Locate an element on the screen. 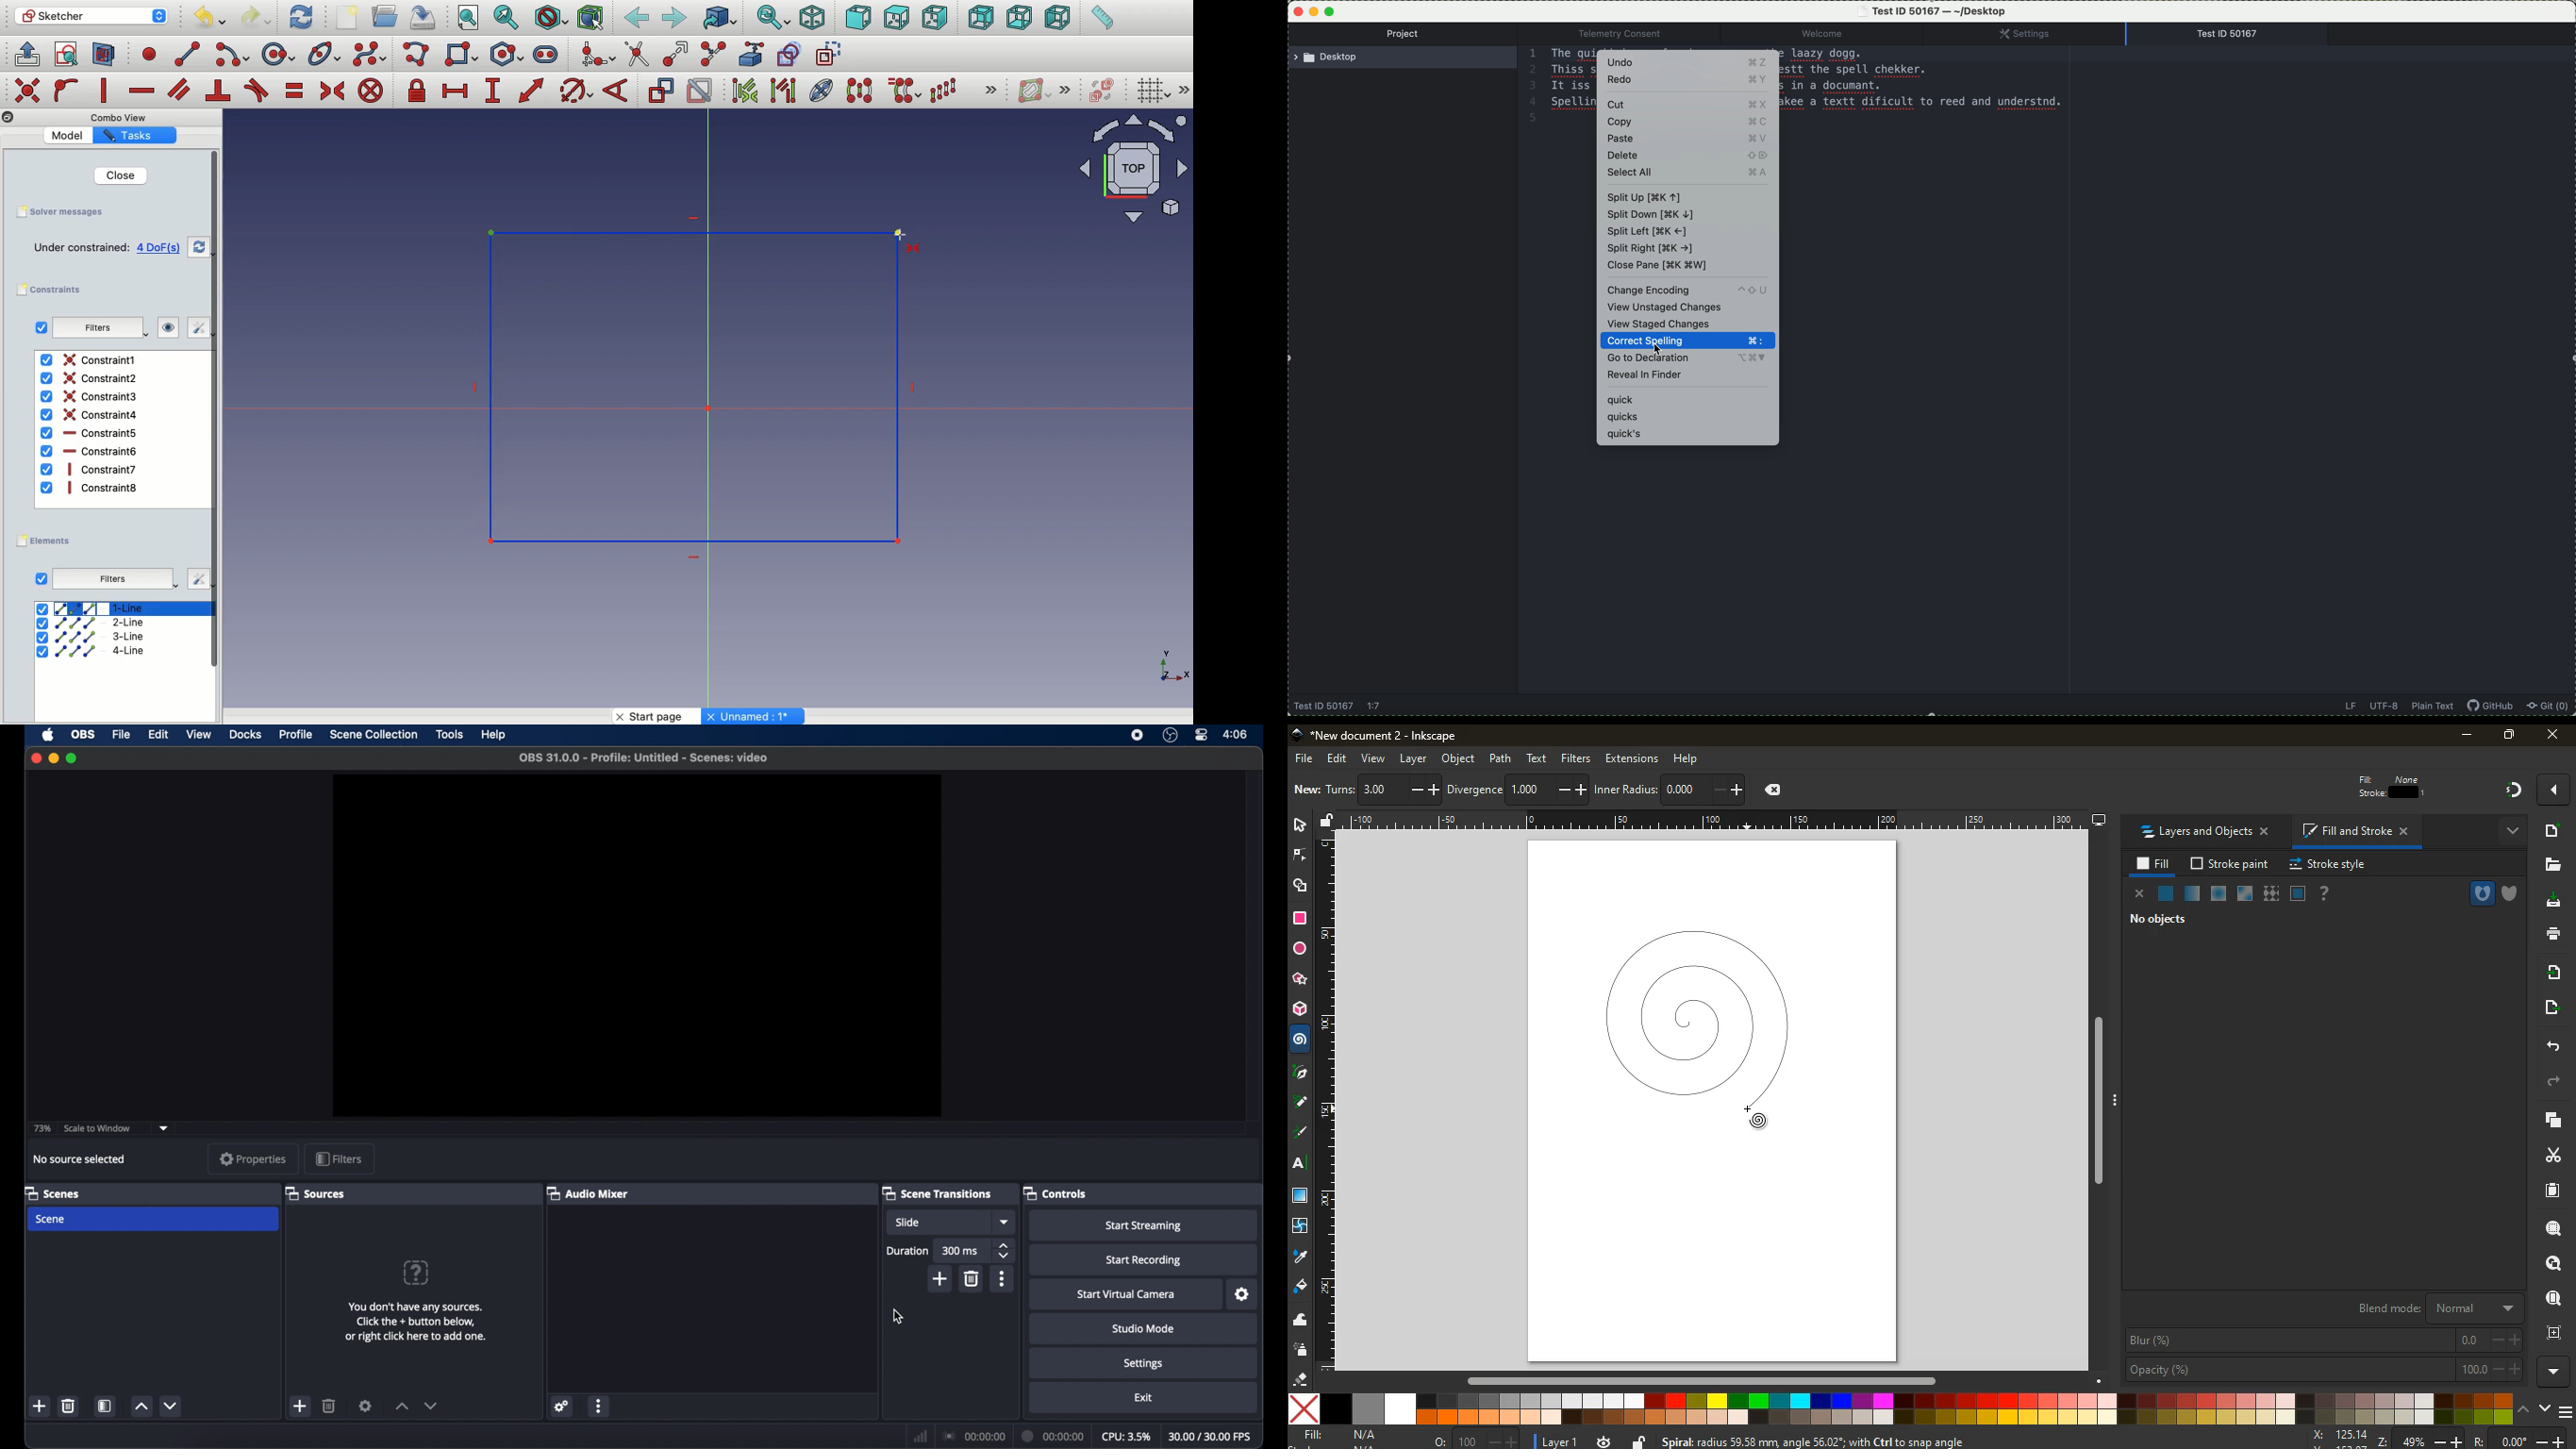  info is located at coordinates (416, 1324).